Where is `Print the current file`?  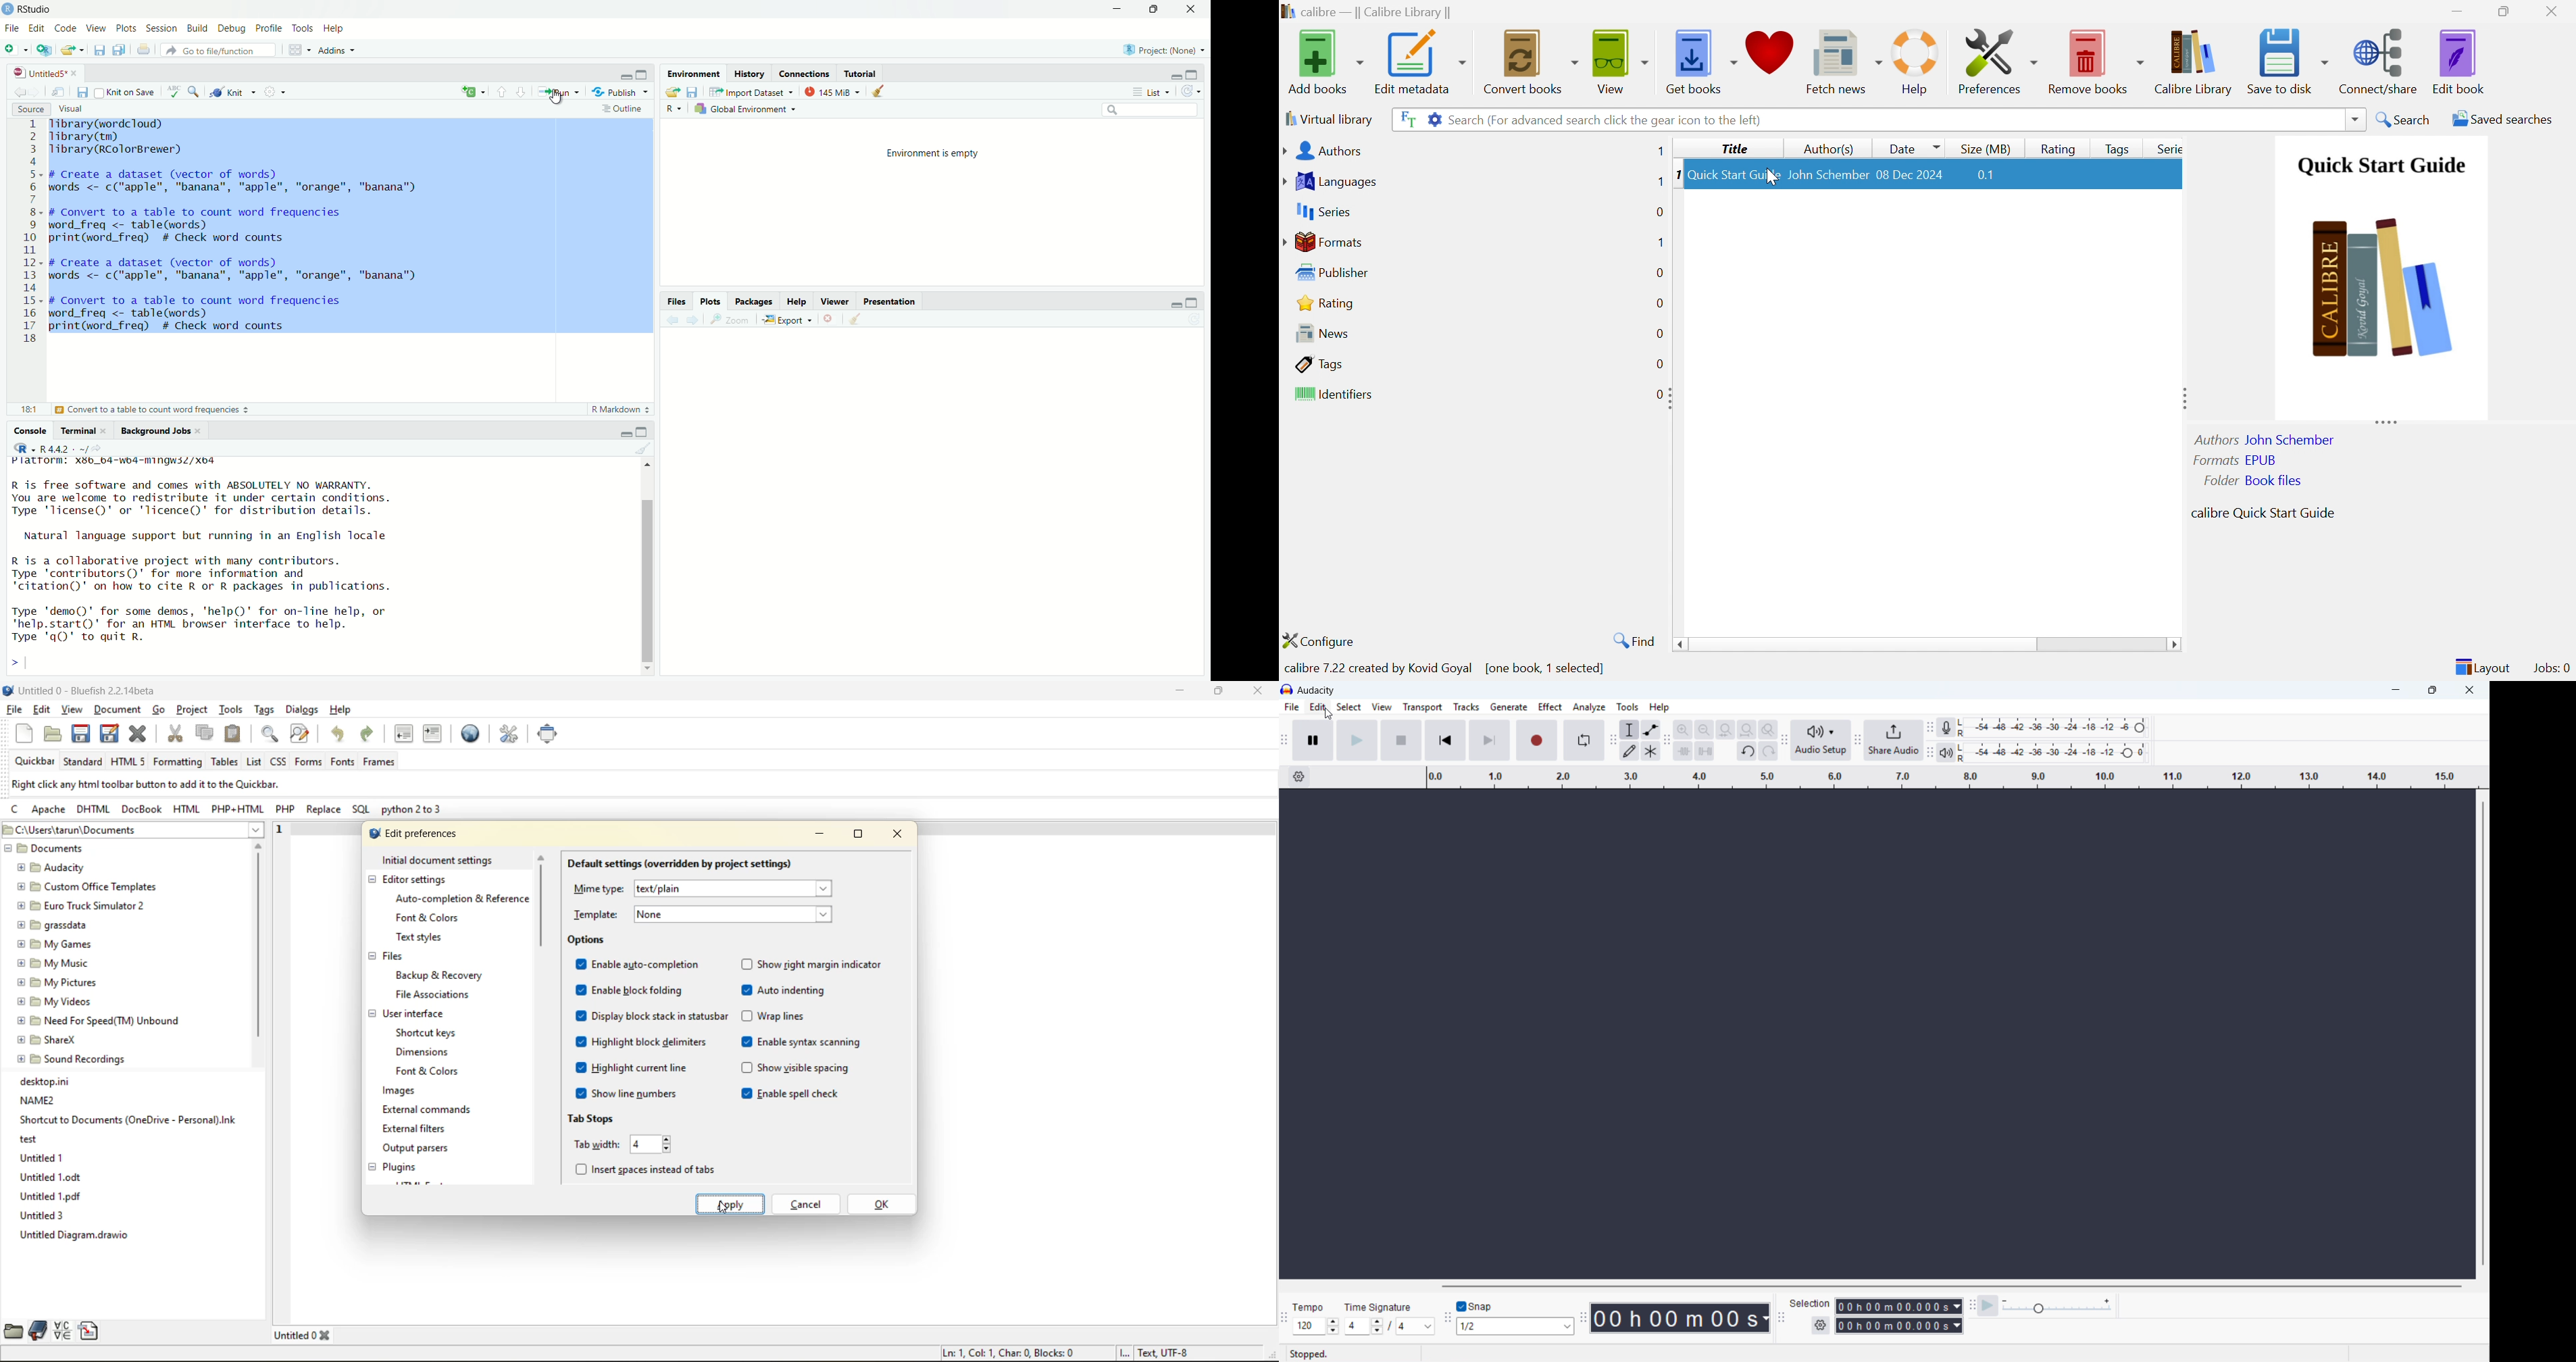 Print the current file is located at coordinates (142, 49).